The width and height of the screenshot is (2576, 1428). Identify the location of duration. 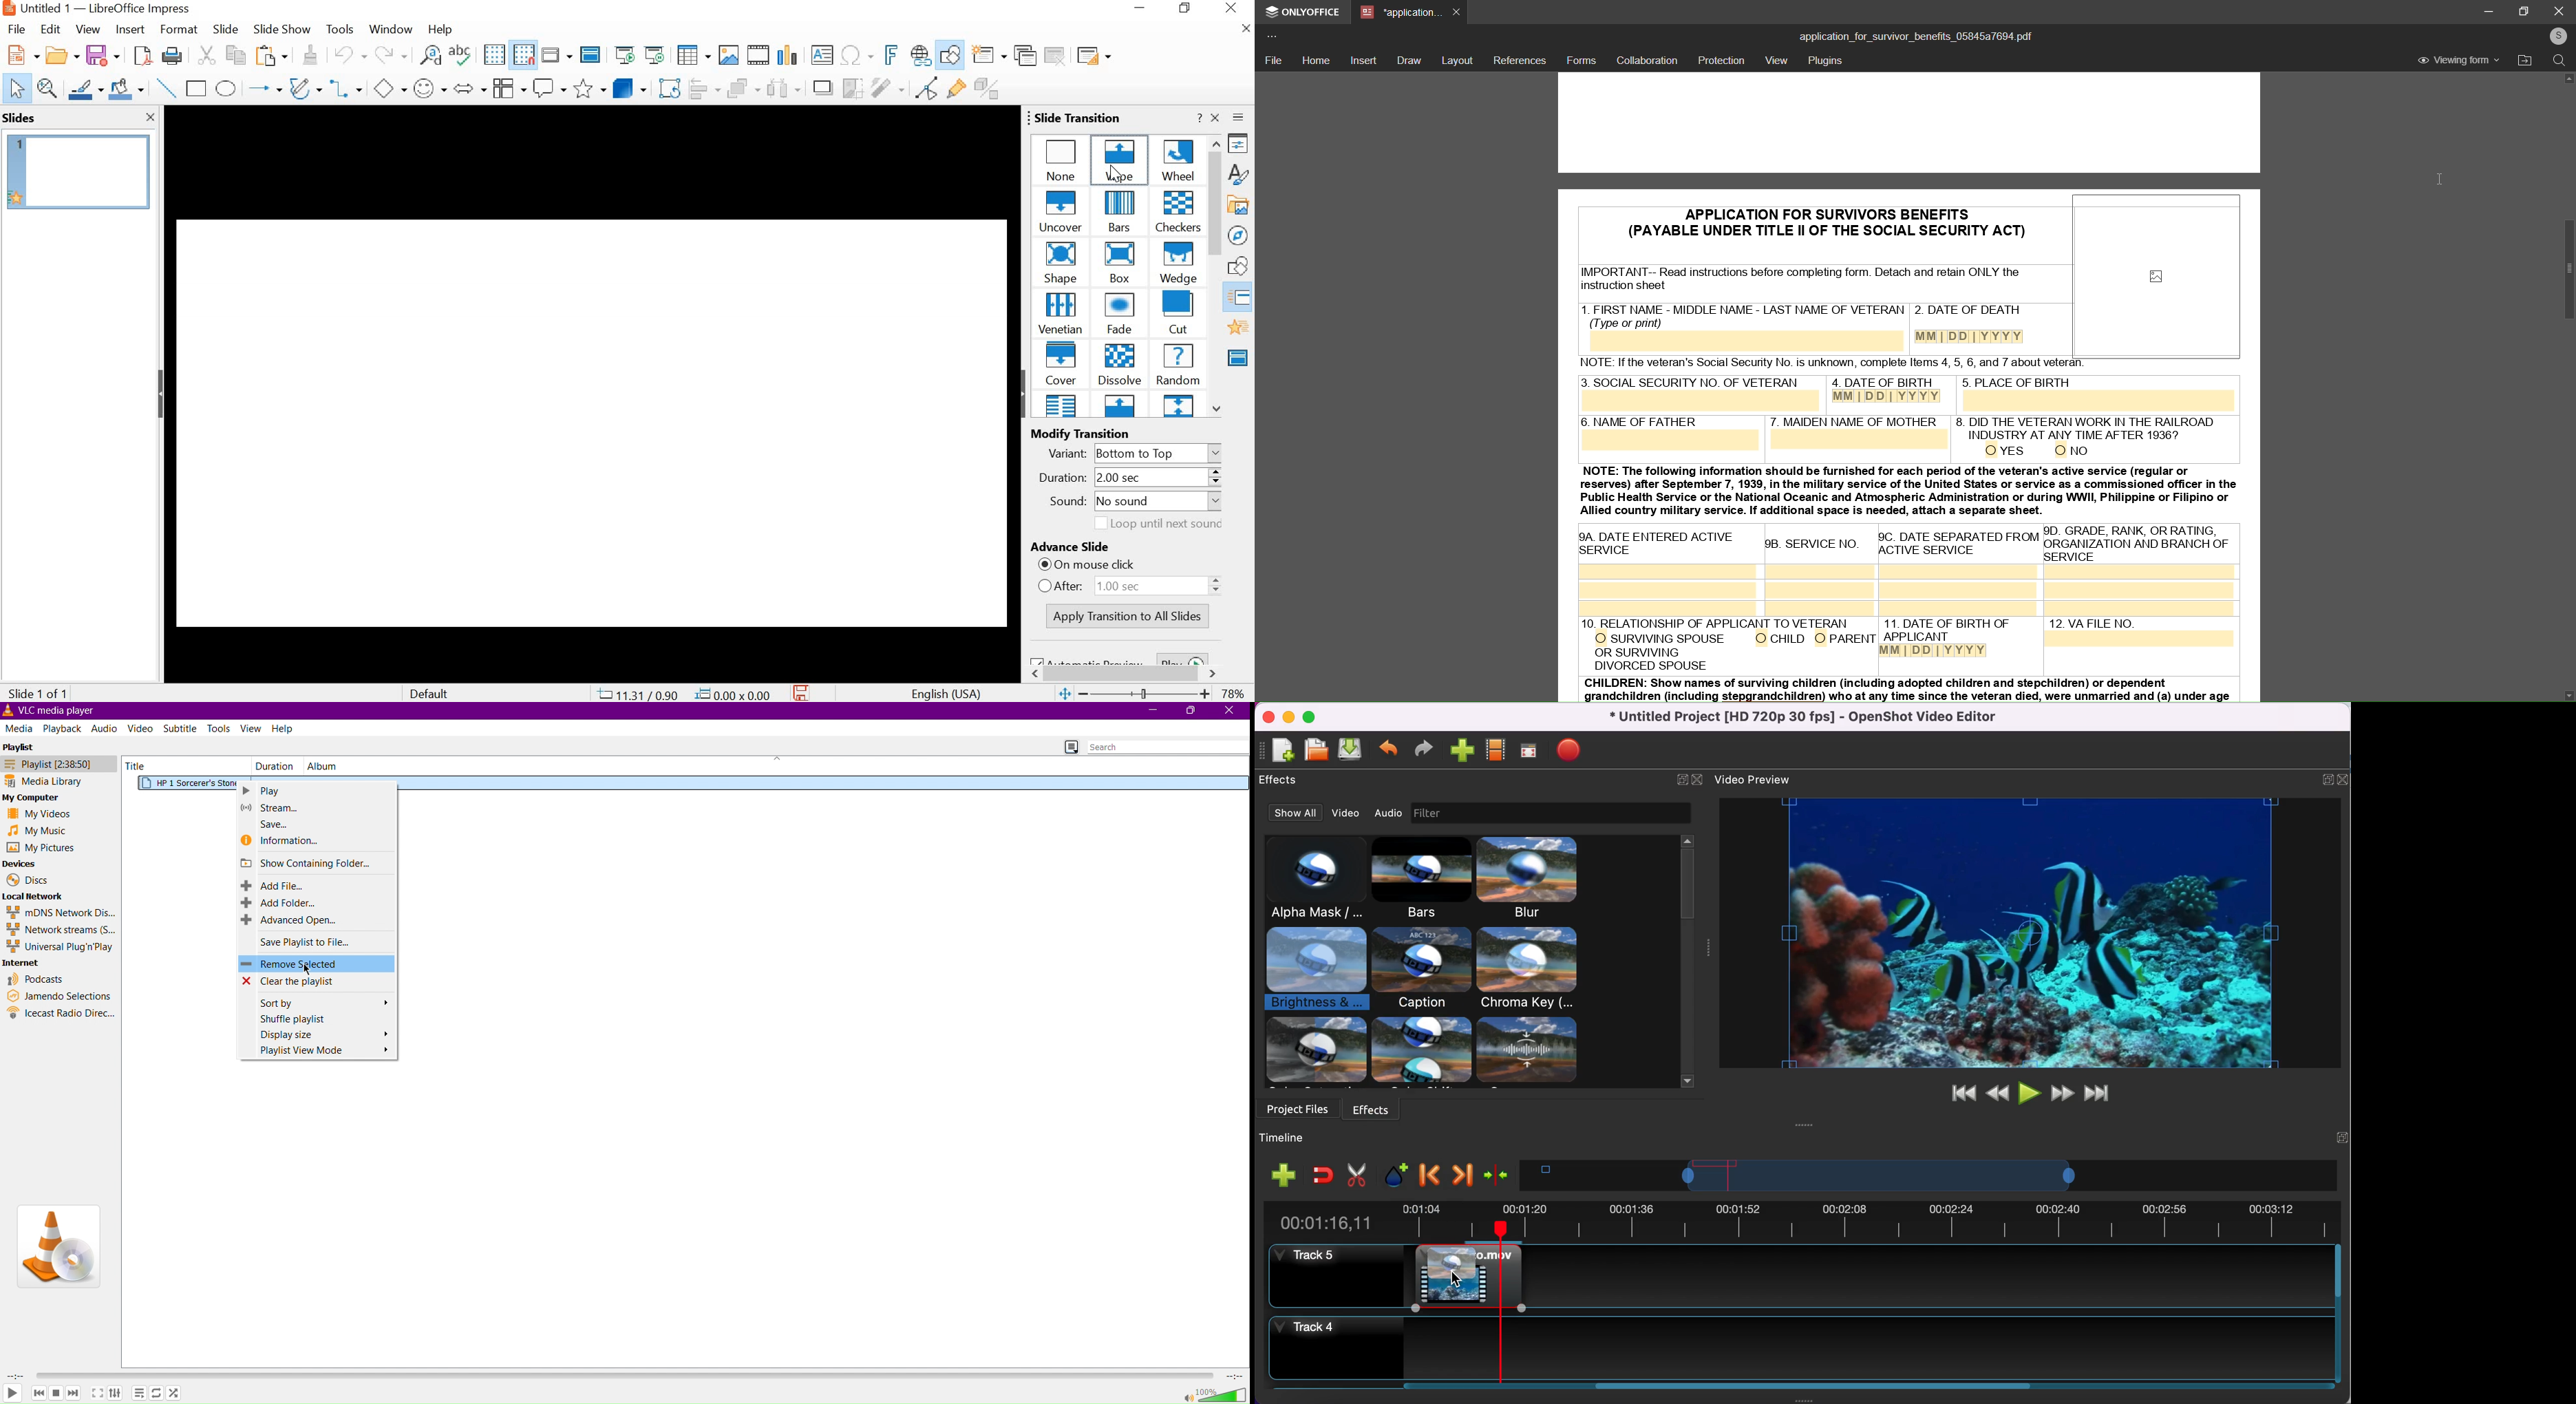
(1799, 1220).